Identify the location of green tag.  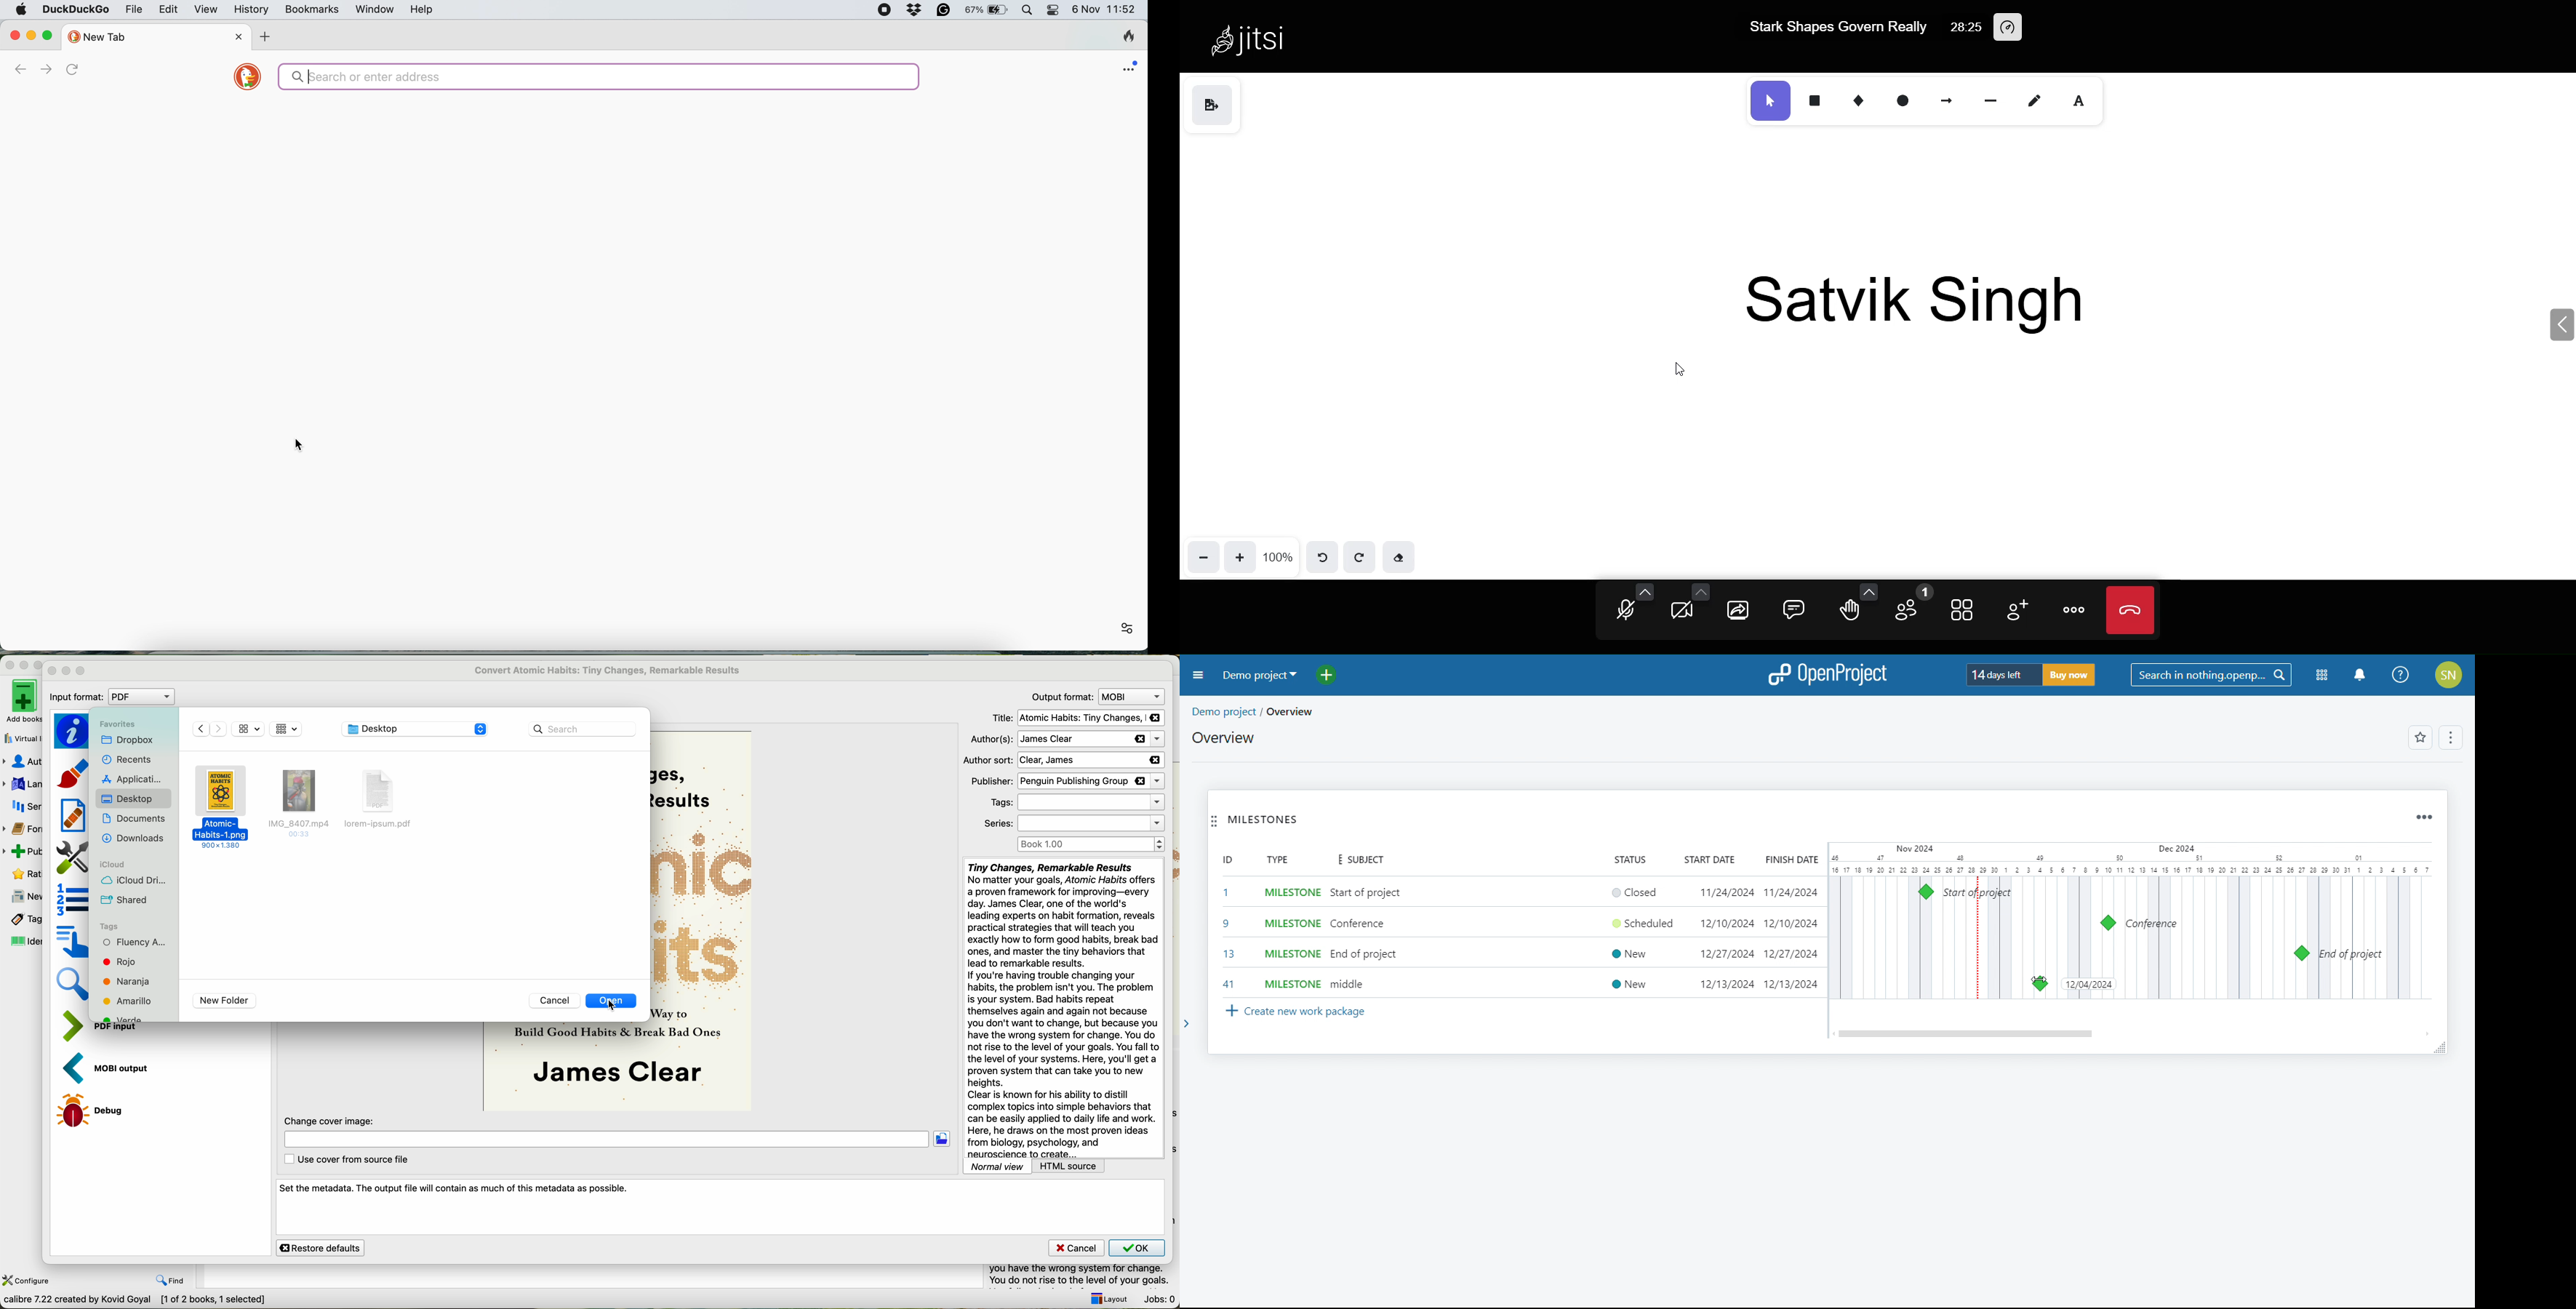
(132, 1017).